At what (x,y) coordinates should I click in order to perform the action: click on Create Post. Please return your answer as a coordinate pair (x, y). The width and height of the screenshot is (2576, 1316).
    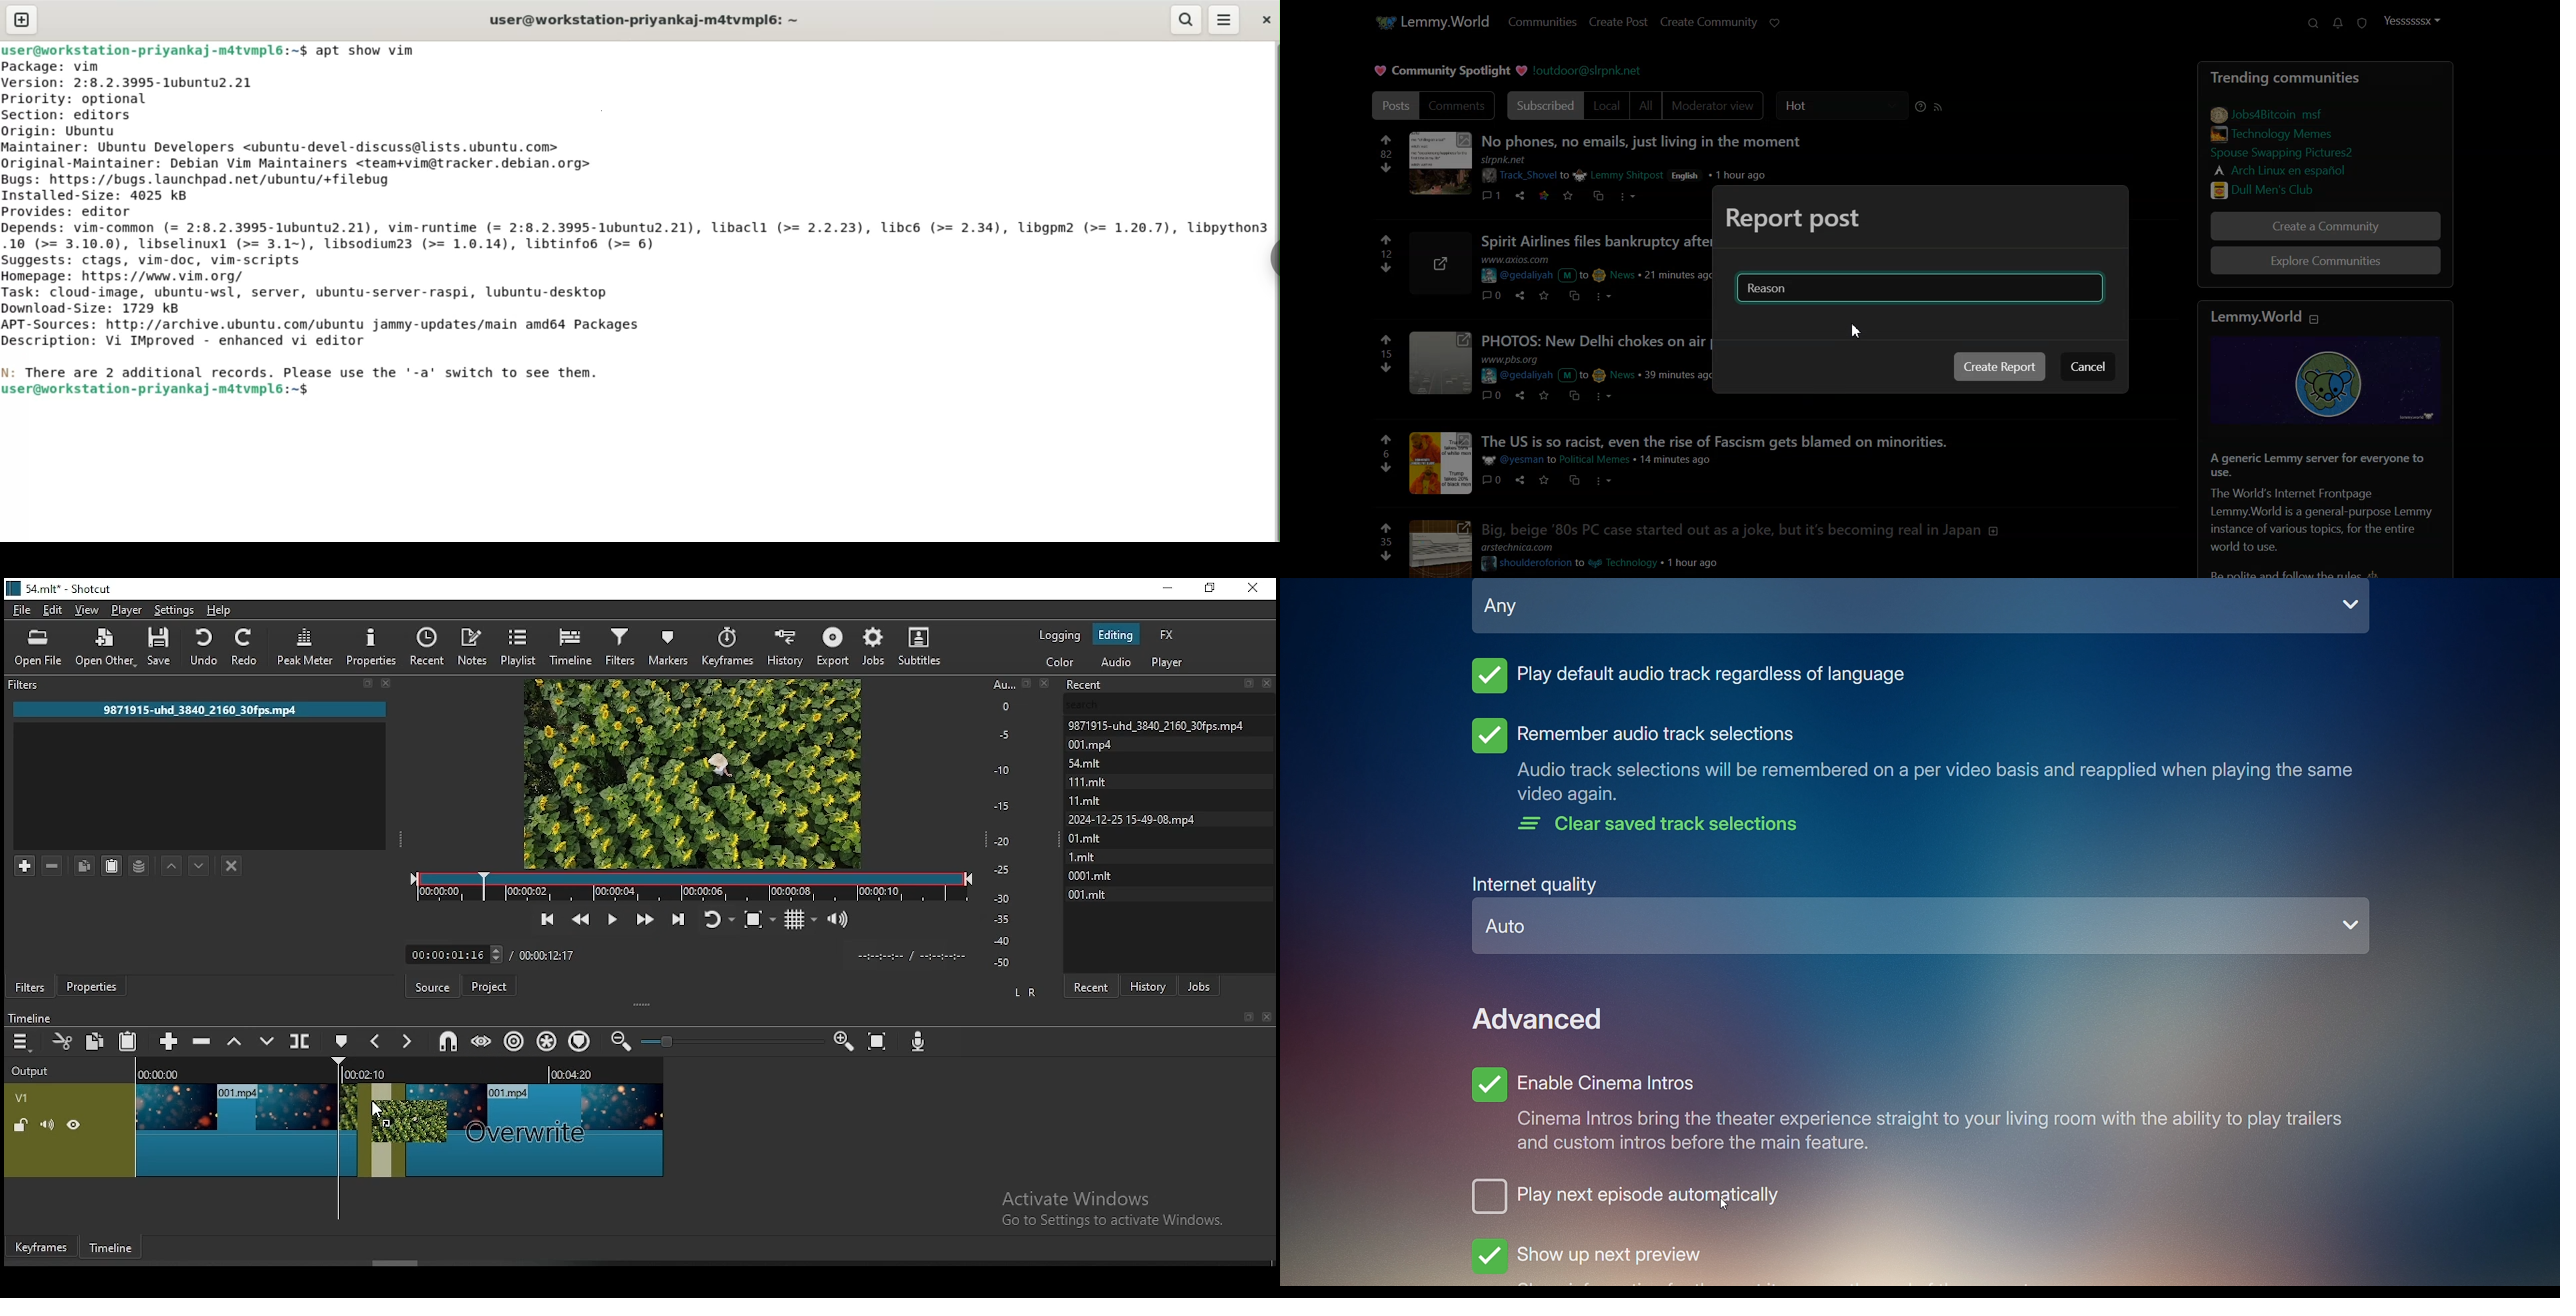
    Looking at the image, I should click on (1617, 22).